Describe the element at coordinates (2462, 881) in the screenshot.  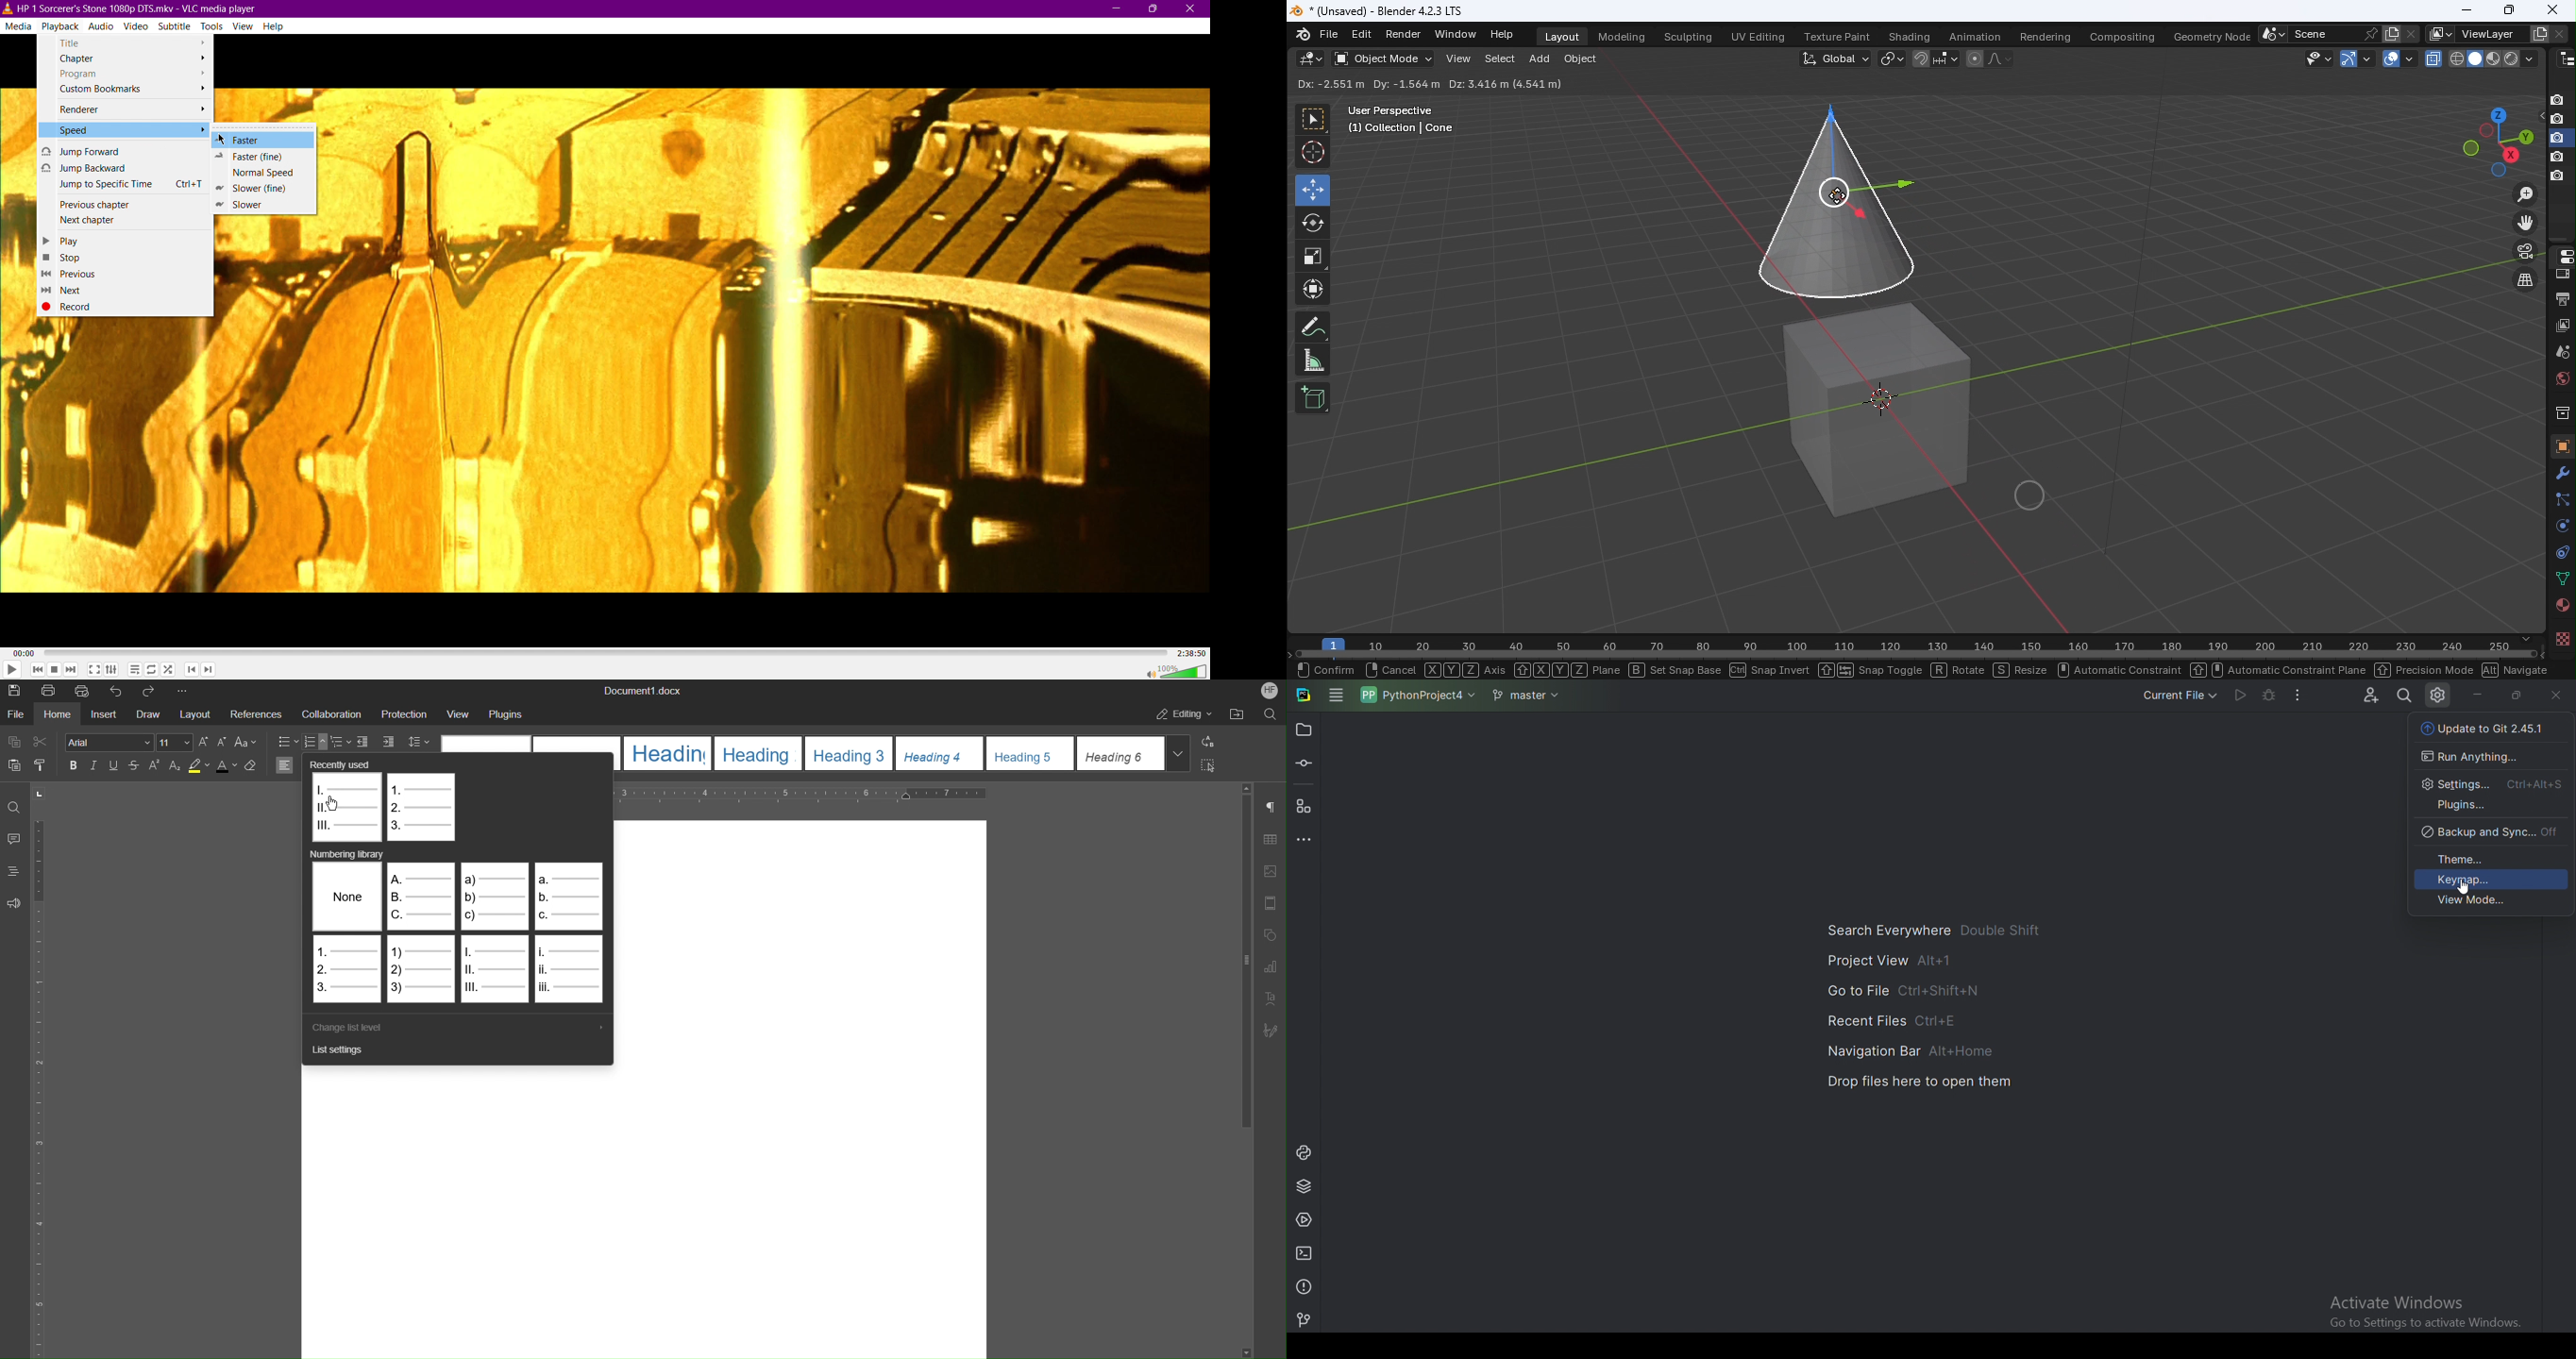
I see `Keymap` at that location.